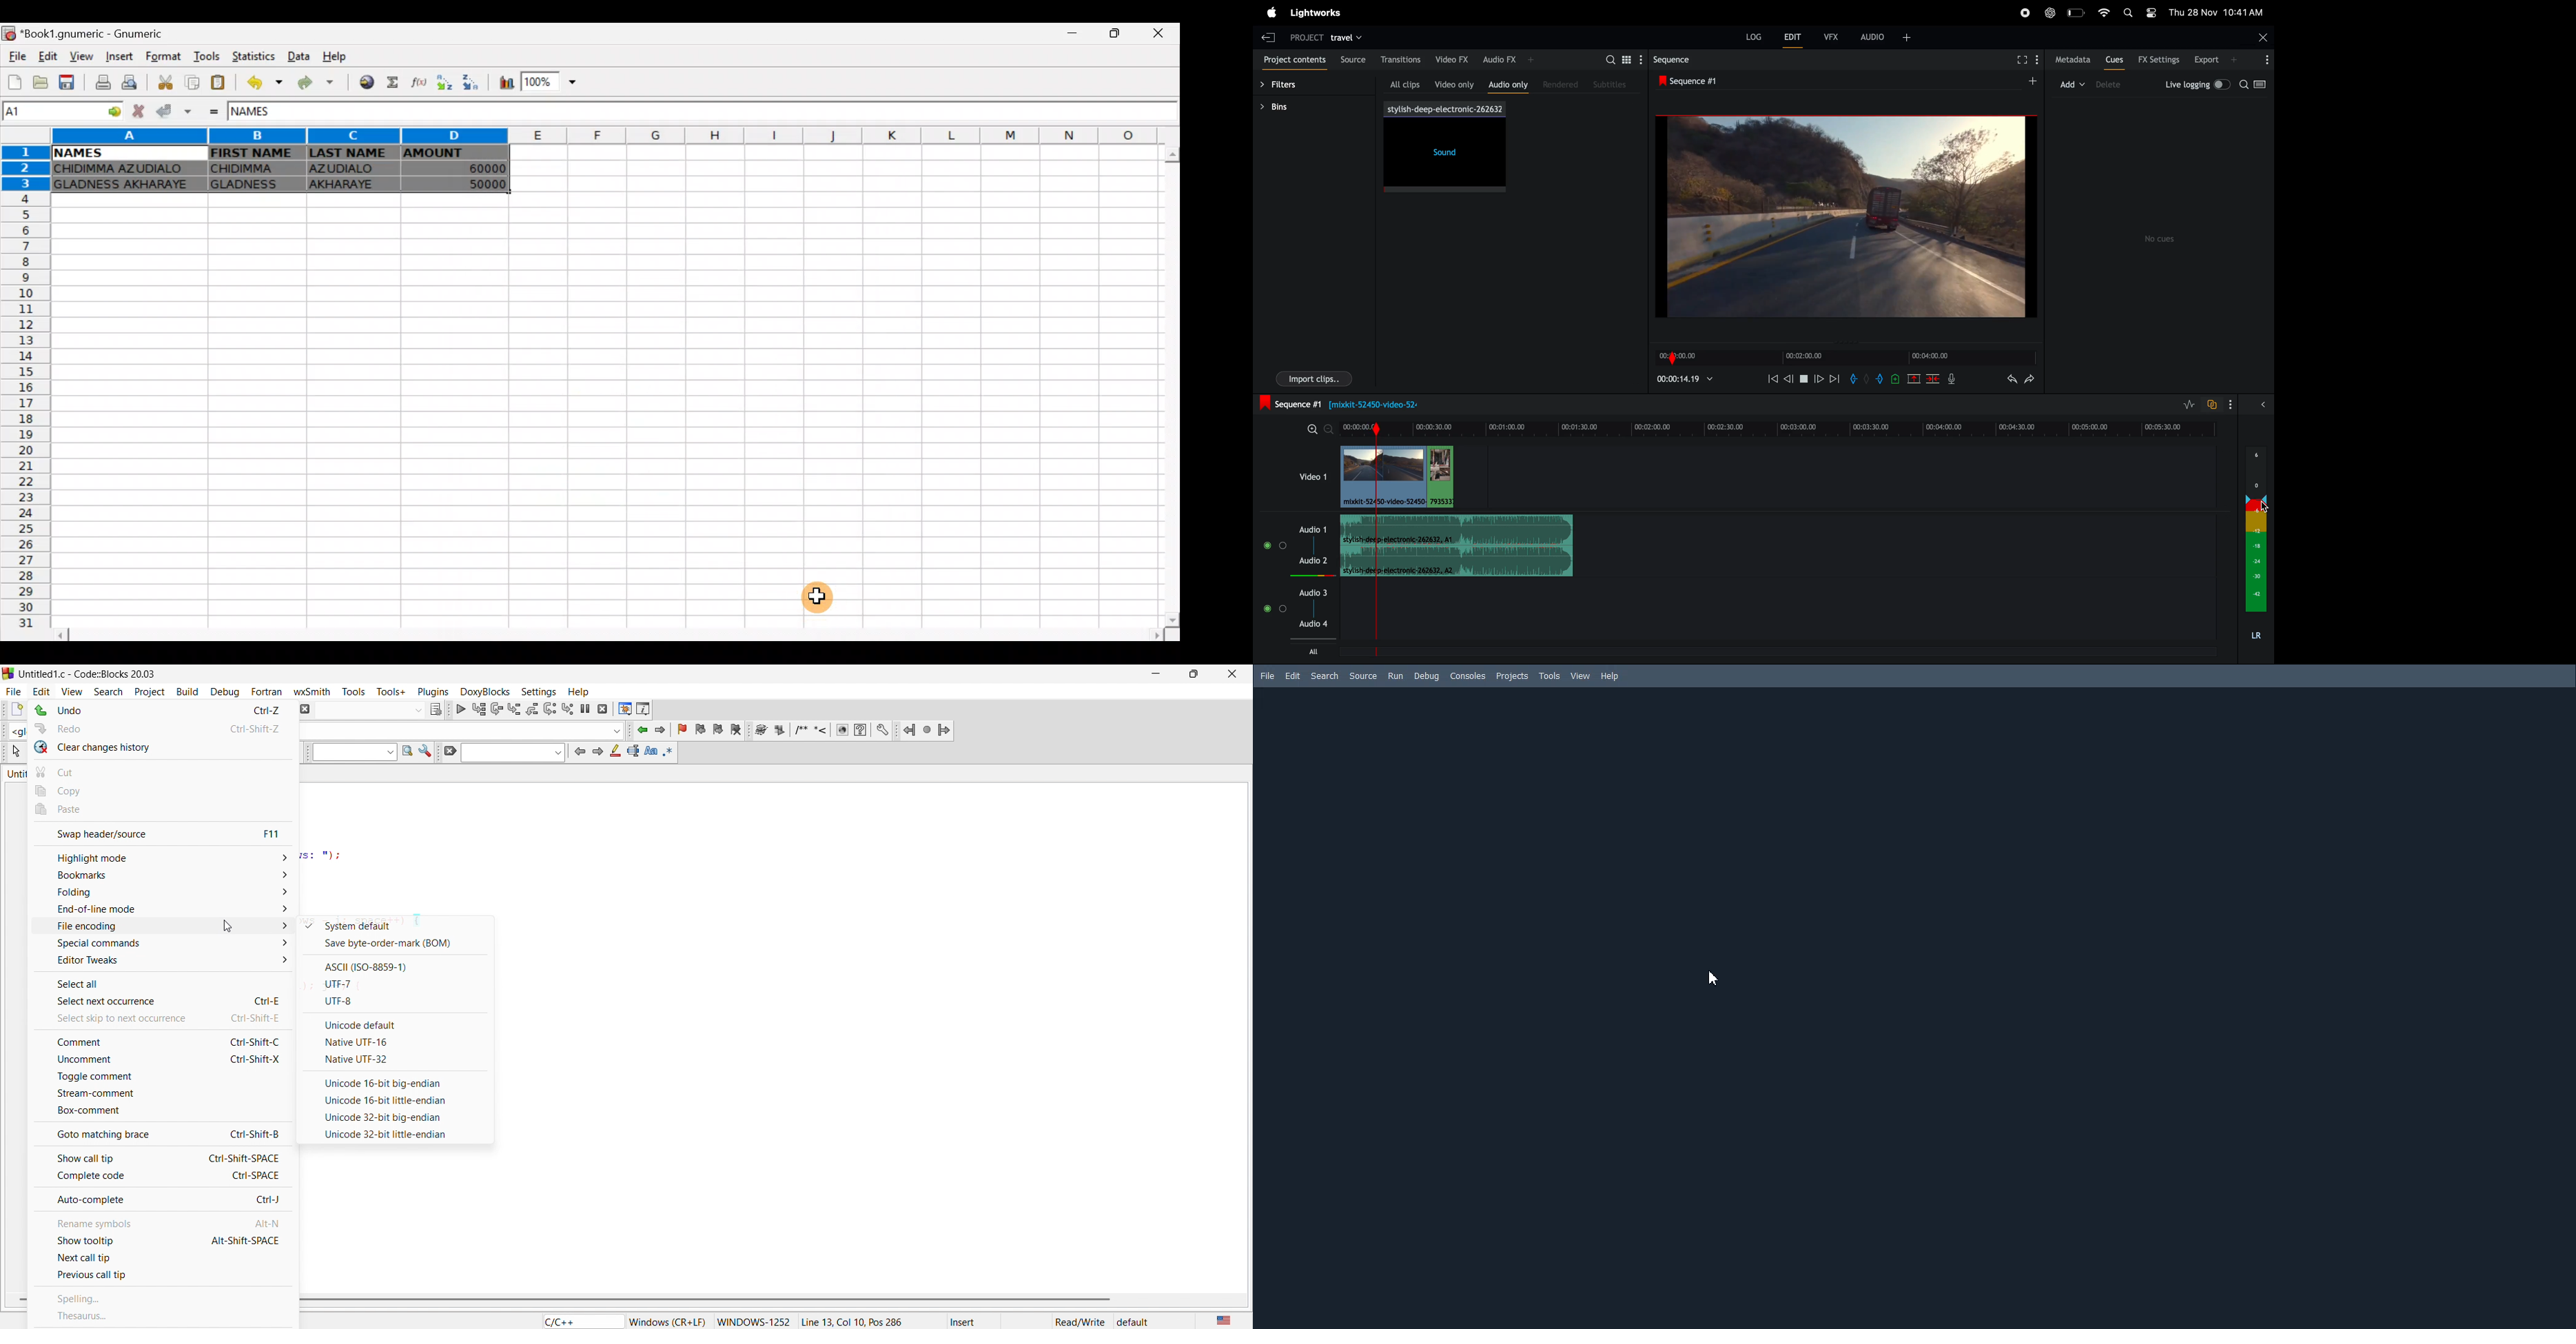  Describe the element at coordinates (1270, 35) in the screenshot. I see `exit` at that location.